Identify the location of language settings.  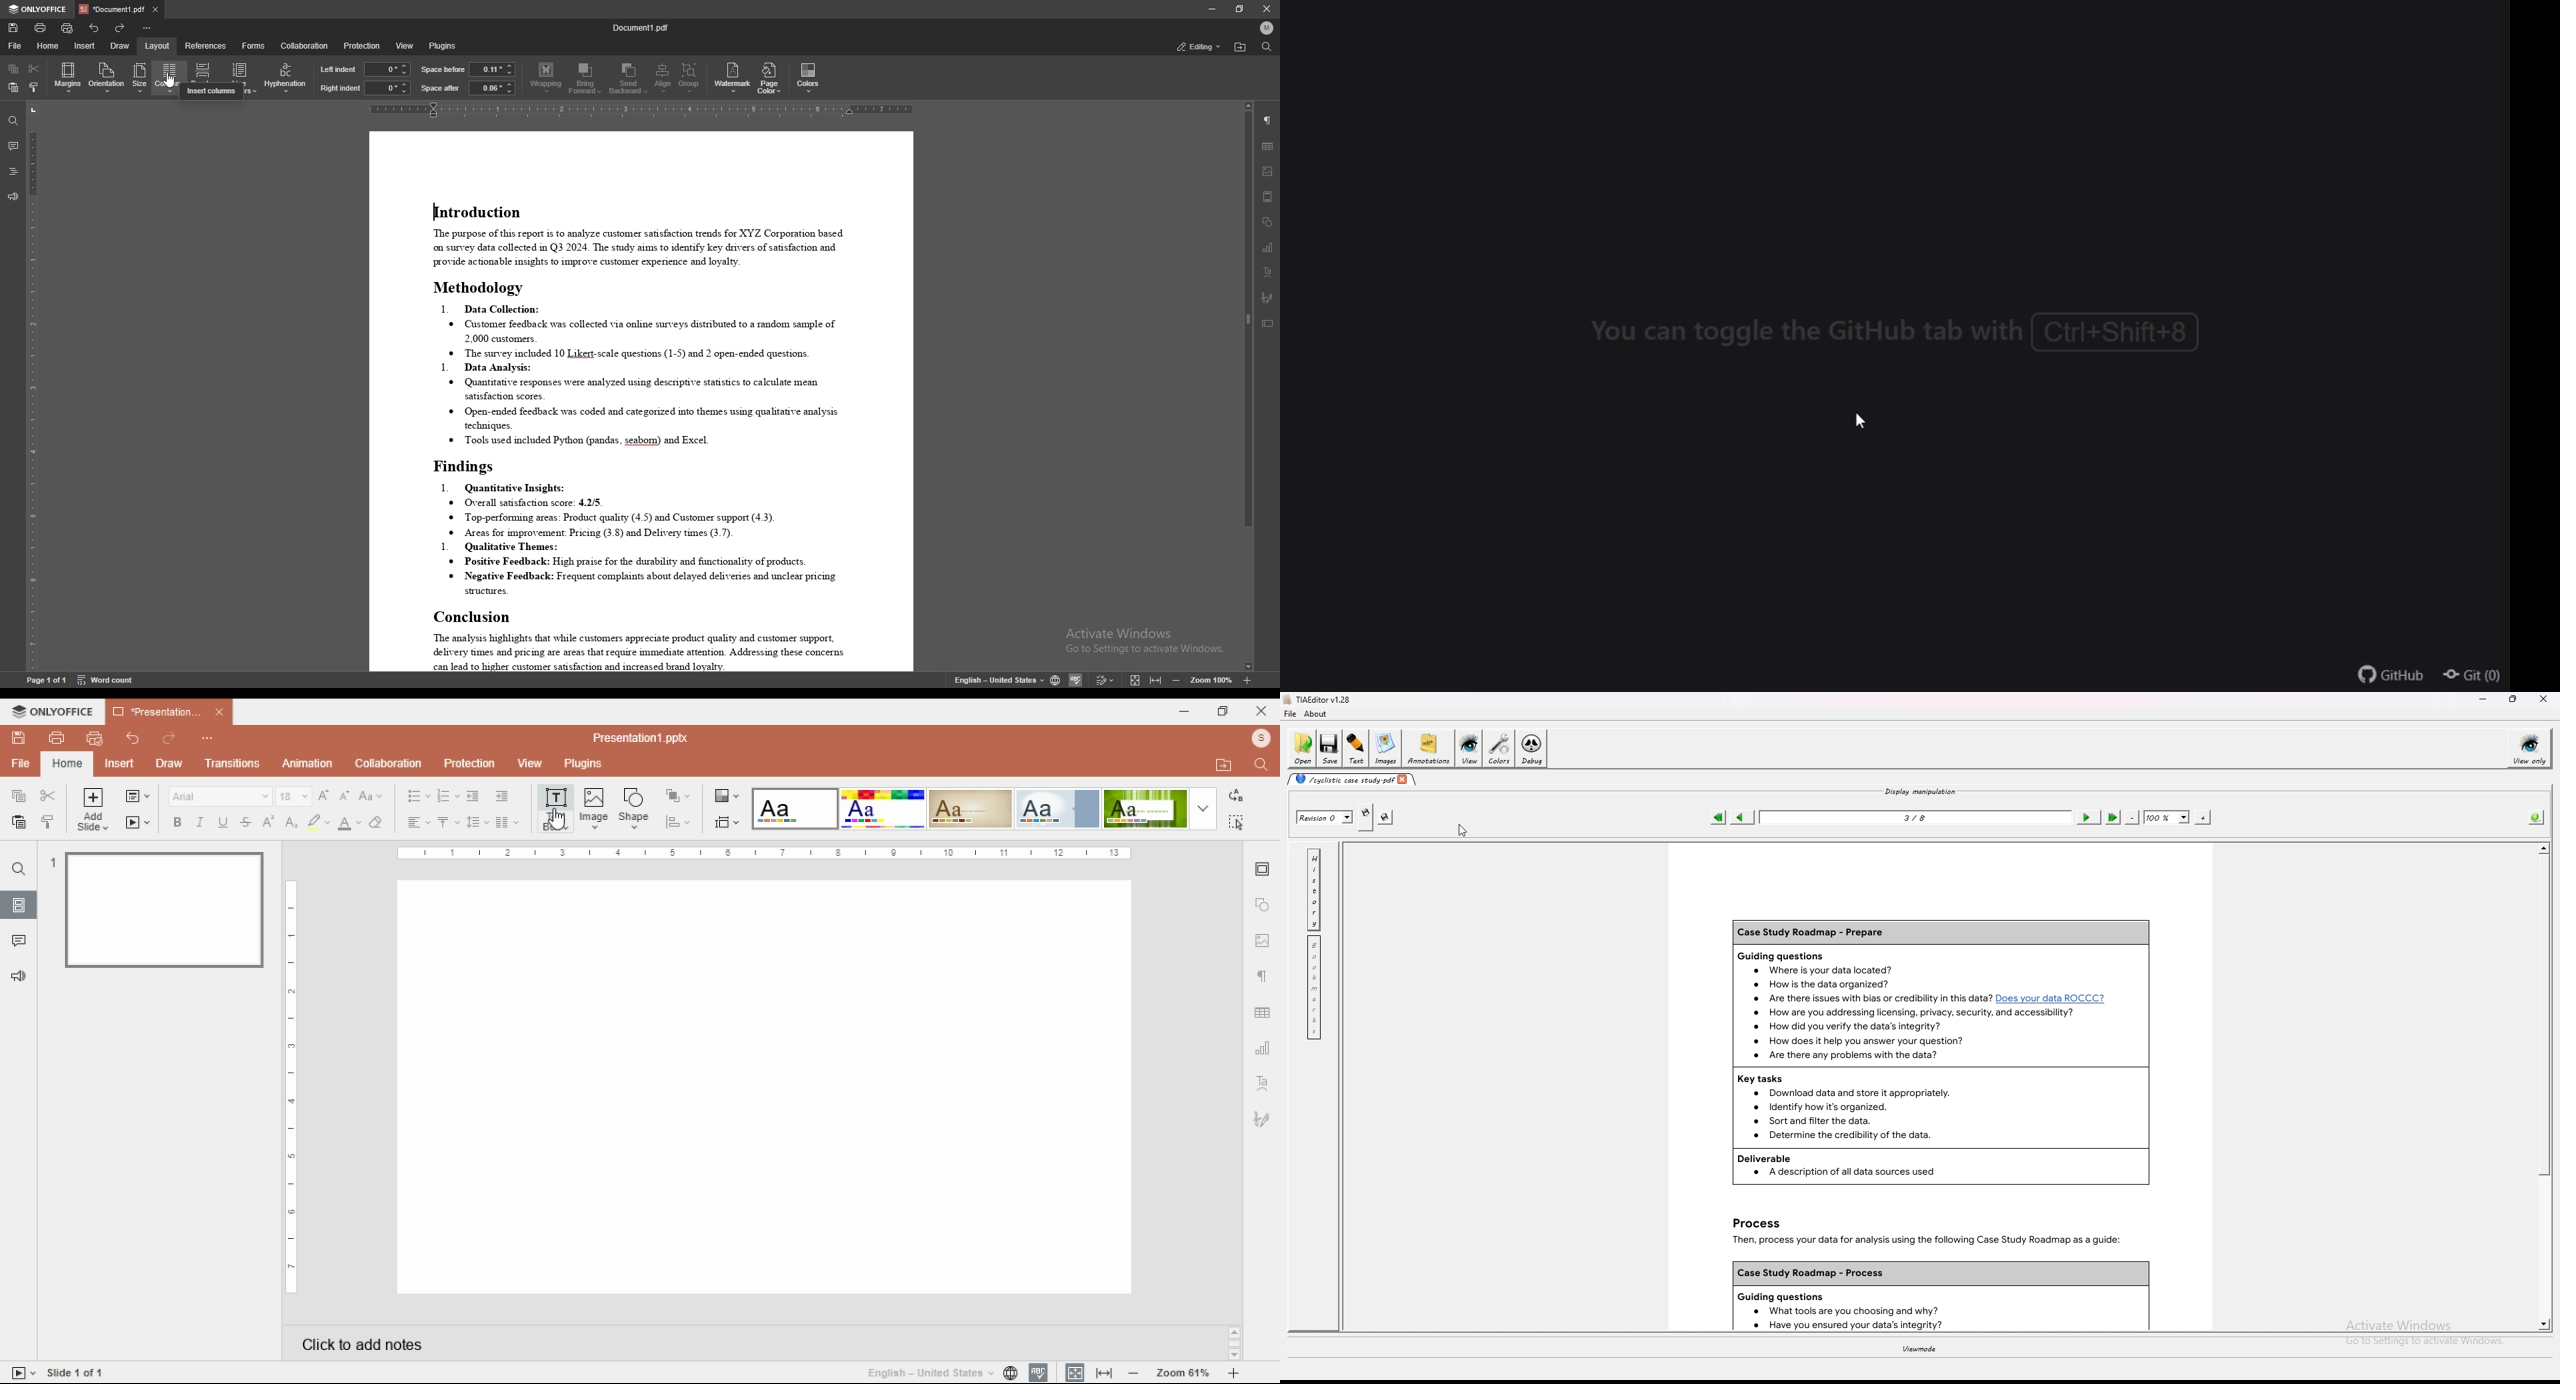
(1009, 1373).